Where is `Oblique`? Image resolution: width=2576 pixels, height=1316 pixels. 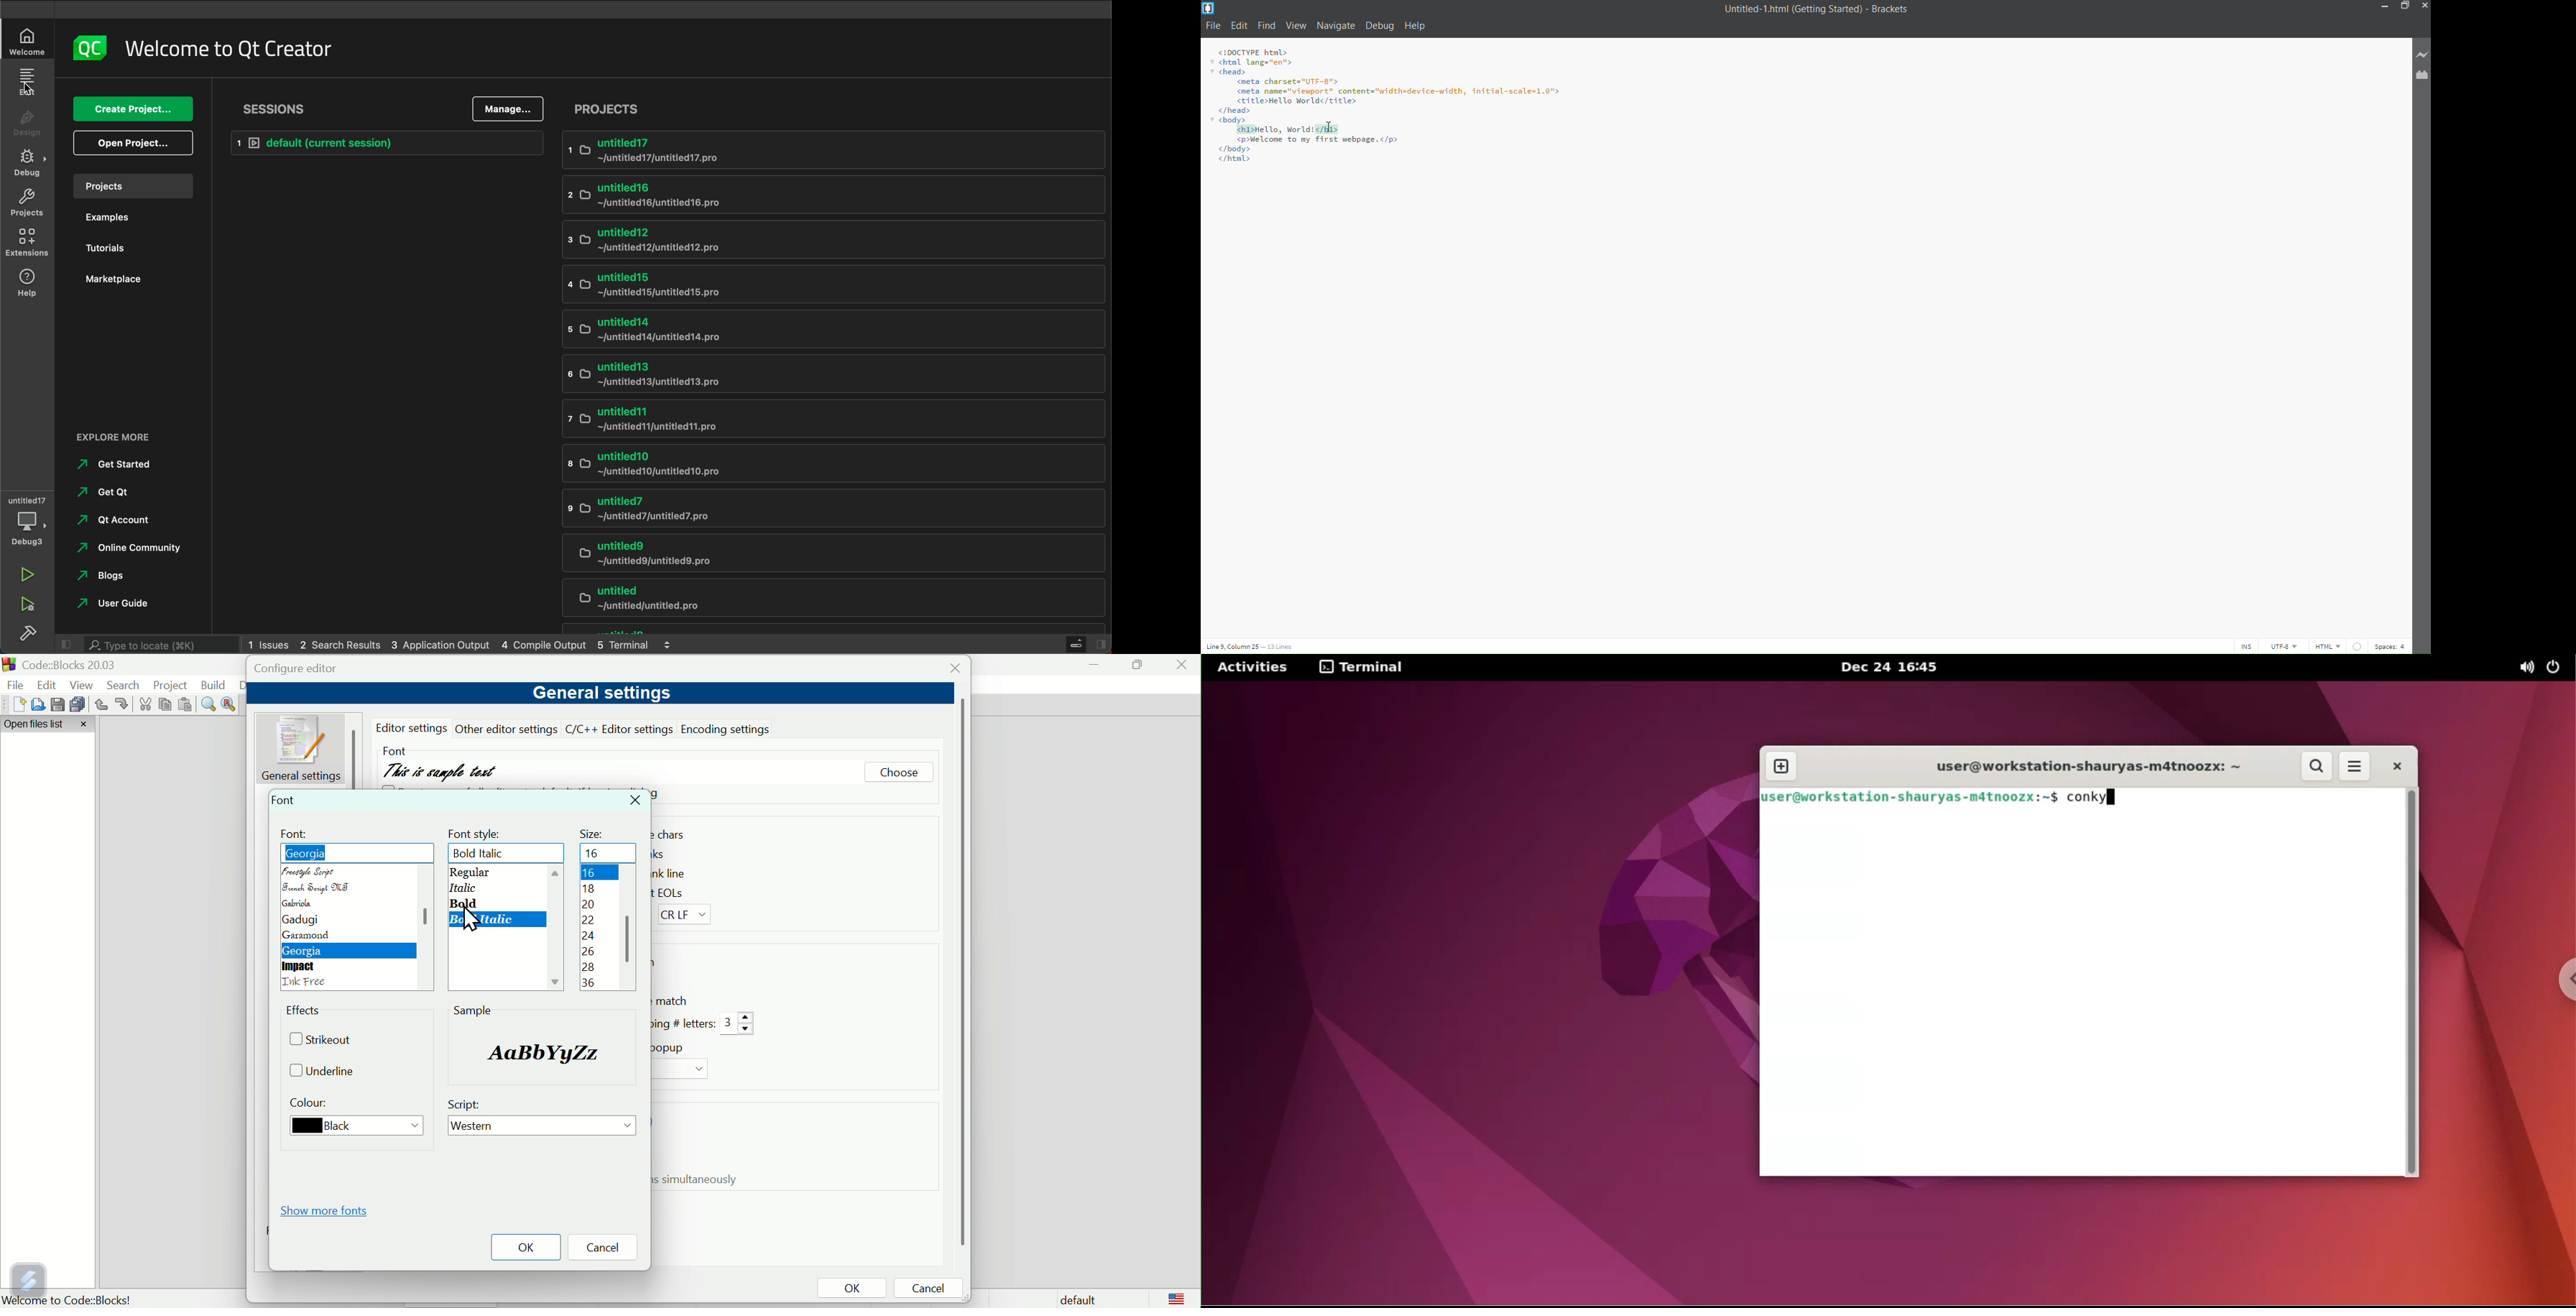
Oblique is located at coordinates (467, 889).